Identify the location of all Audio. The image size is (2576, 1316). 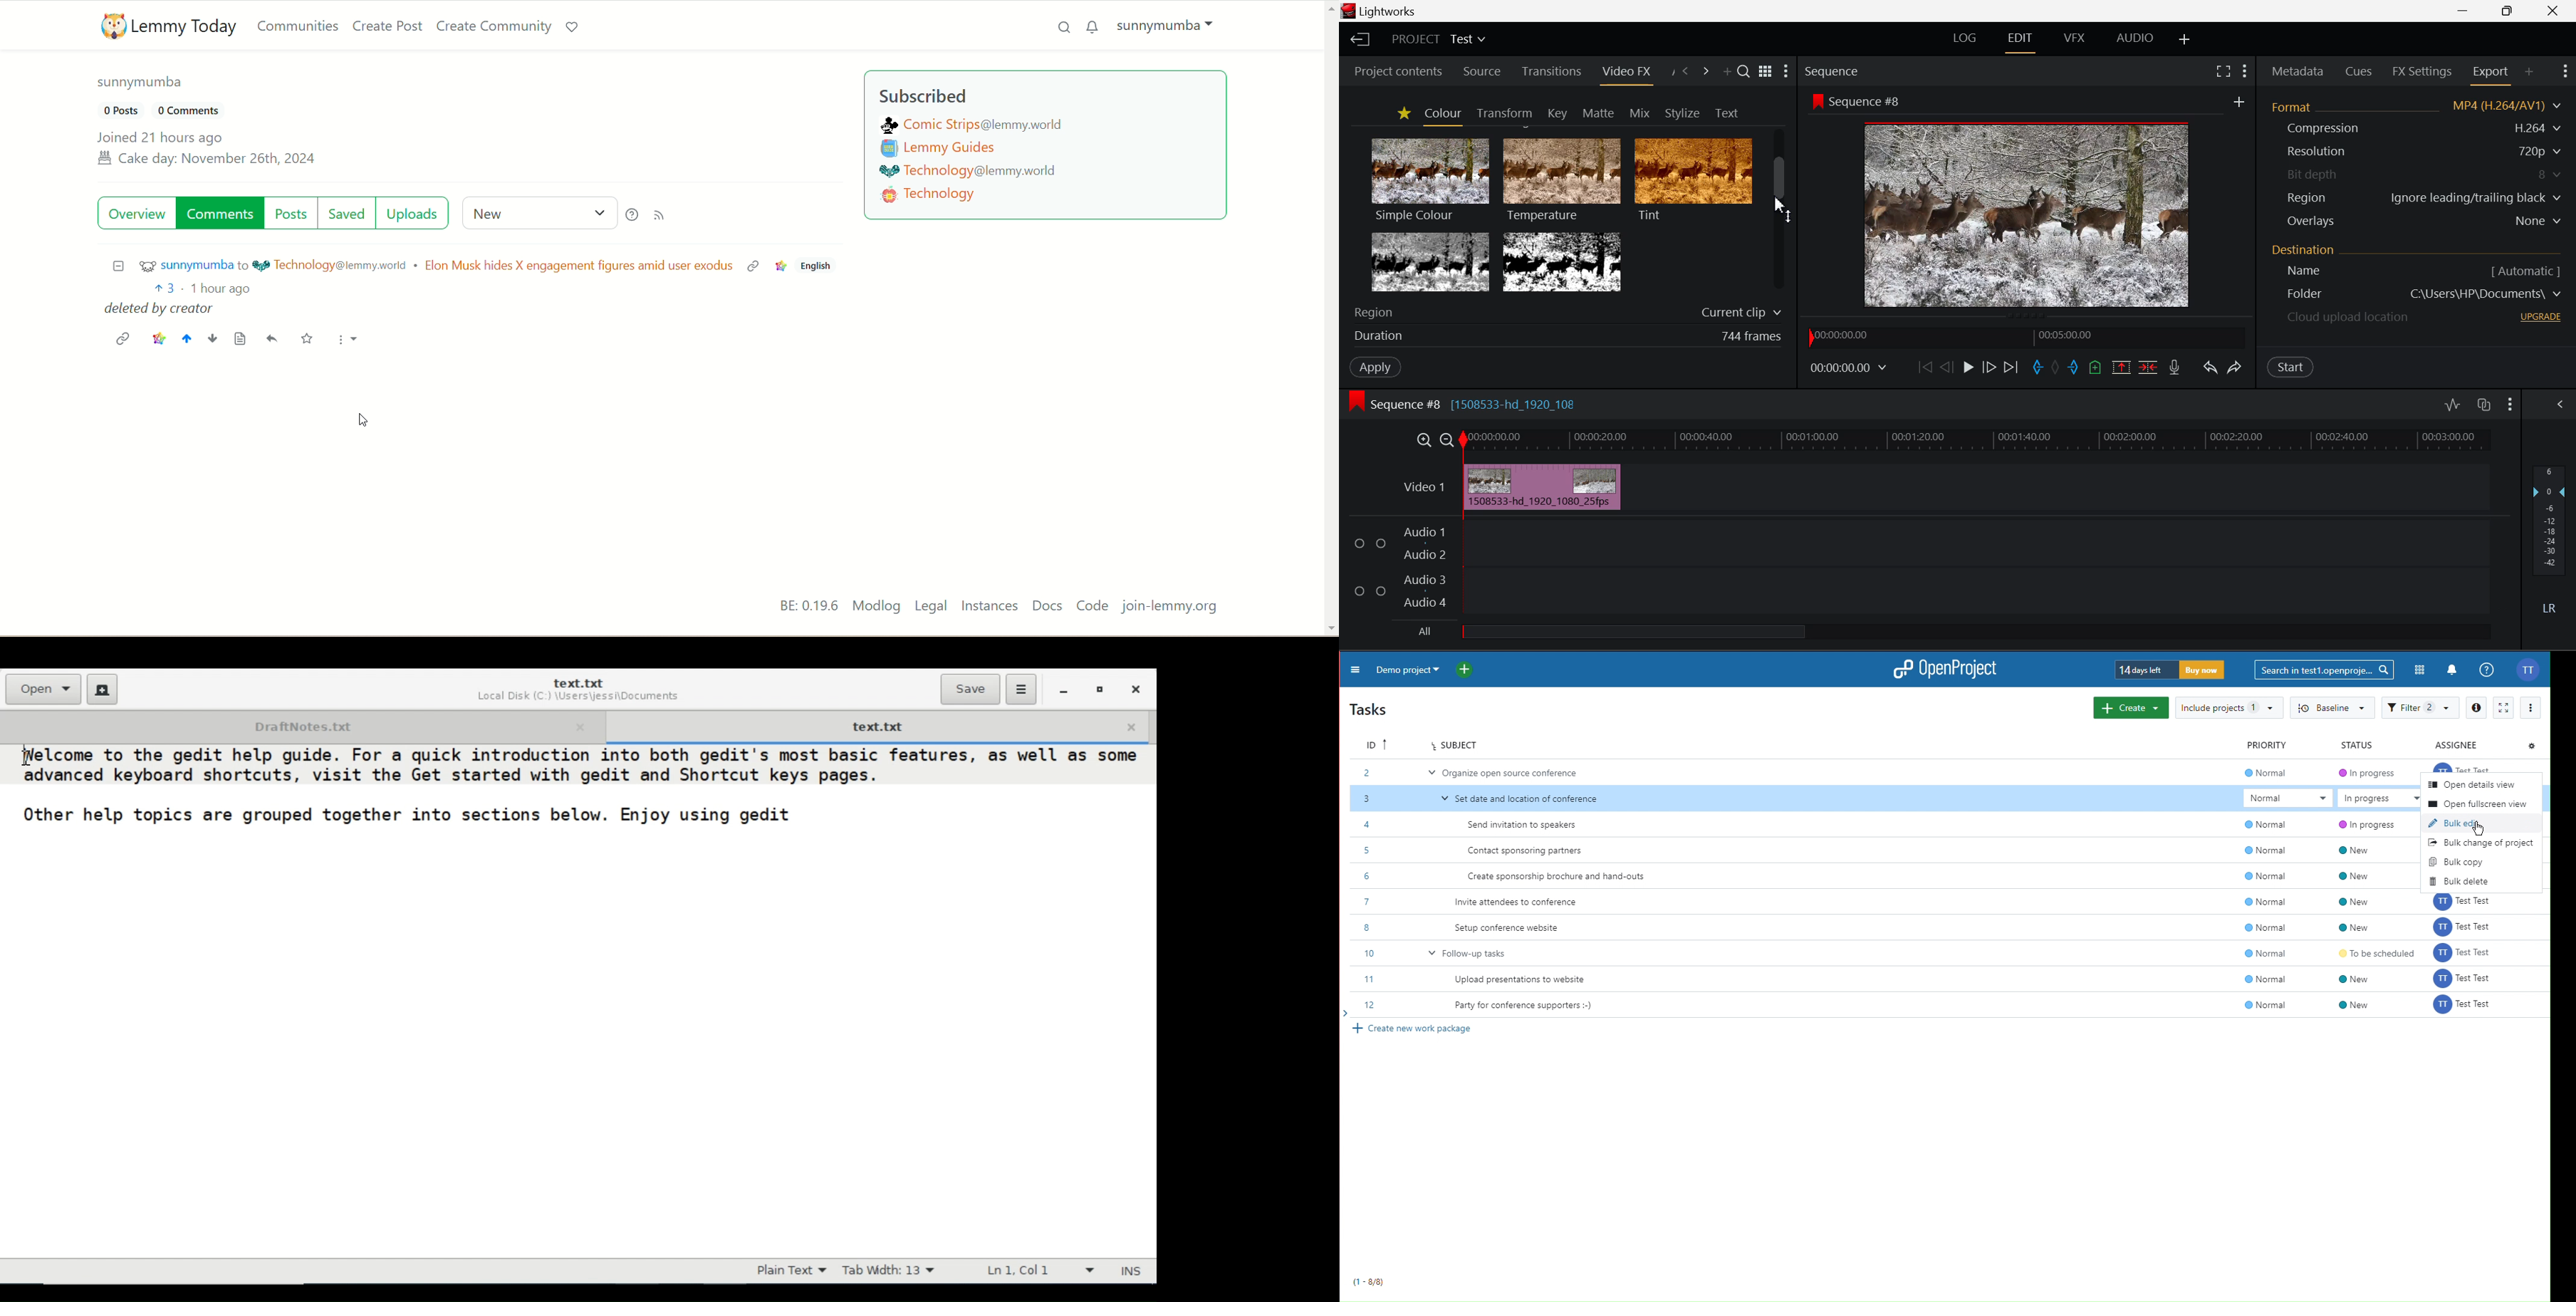
(1634, 630).